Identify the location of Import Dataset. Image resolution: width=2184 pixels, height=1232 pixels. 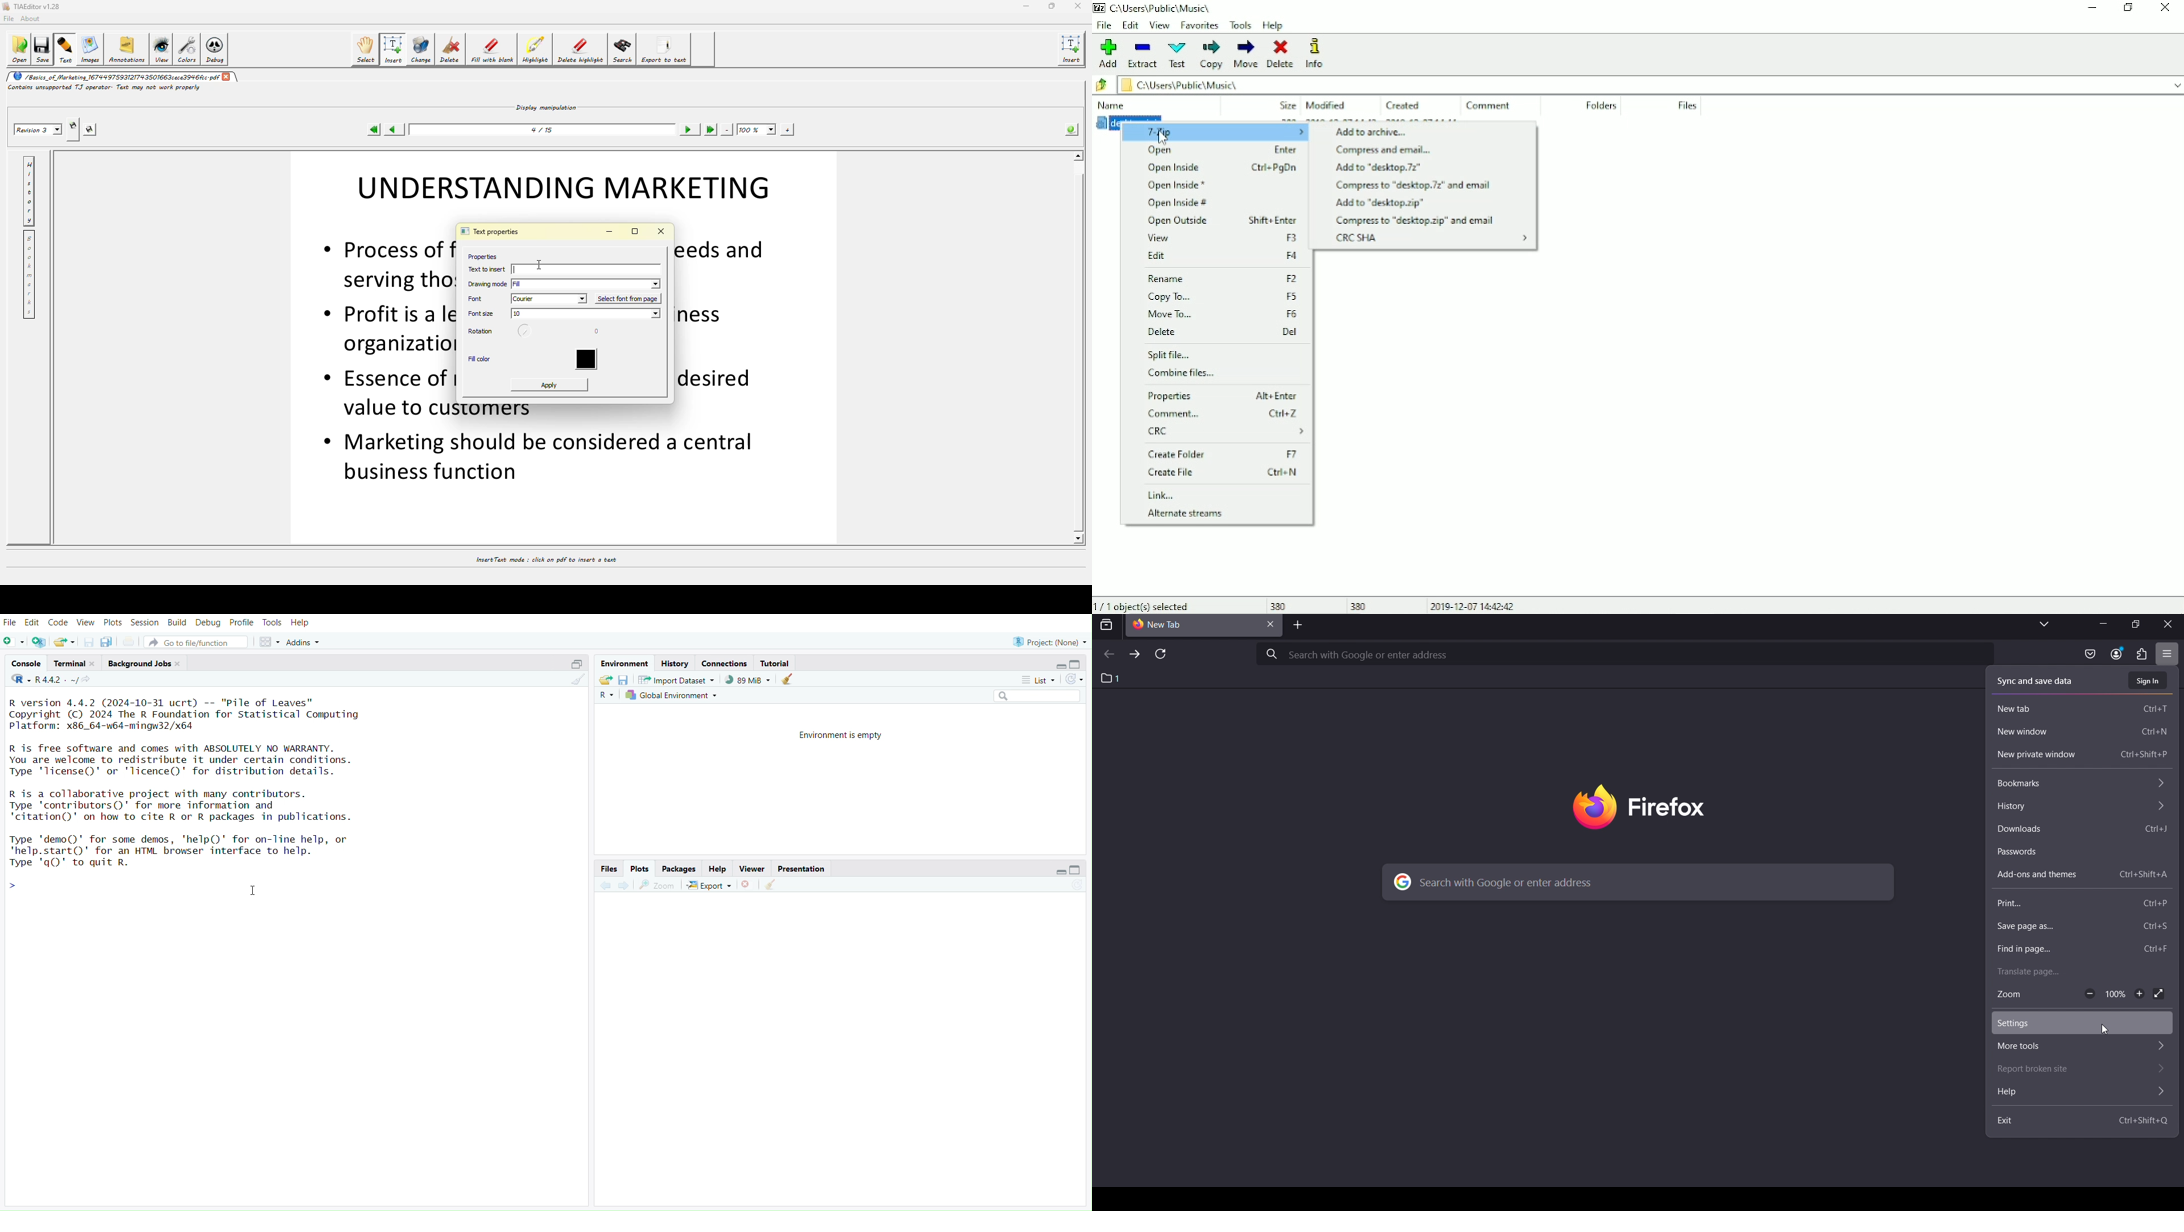
(679, 680).